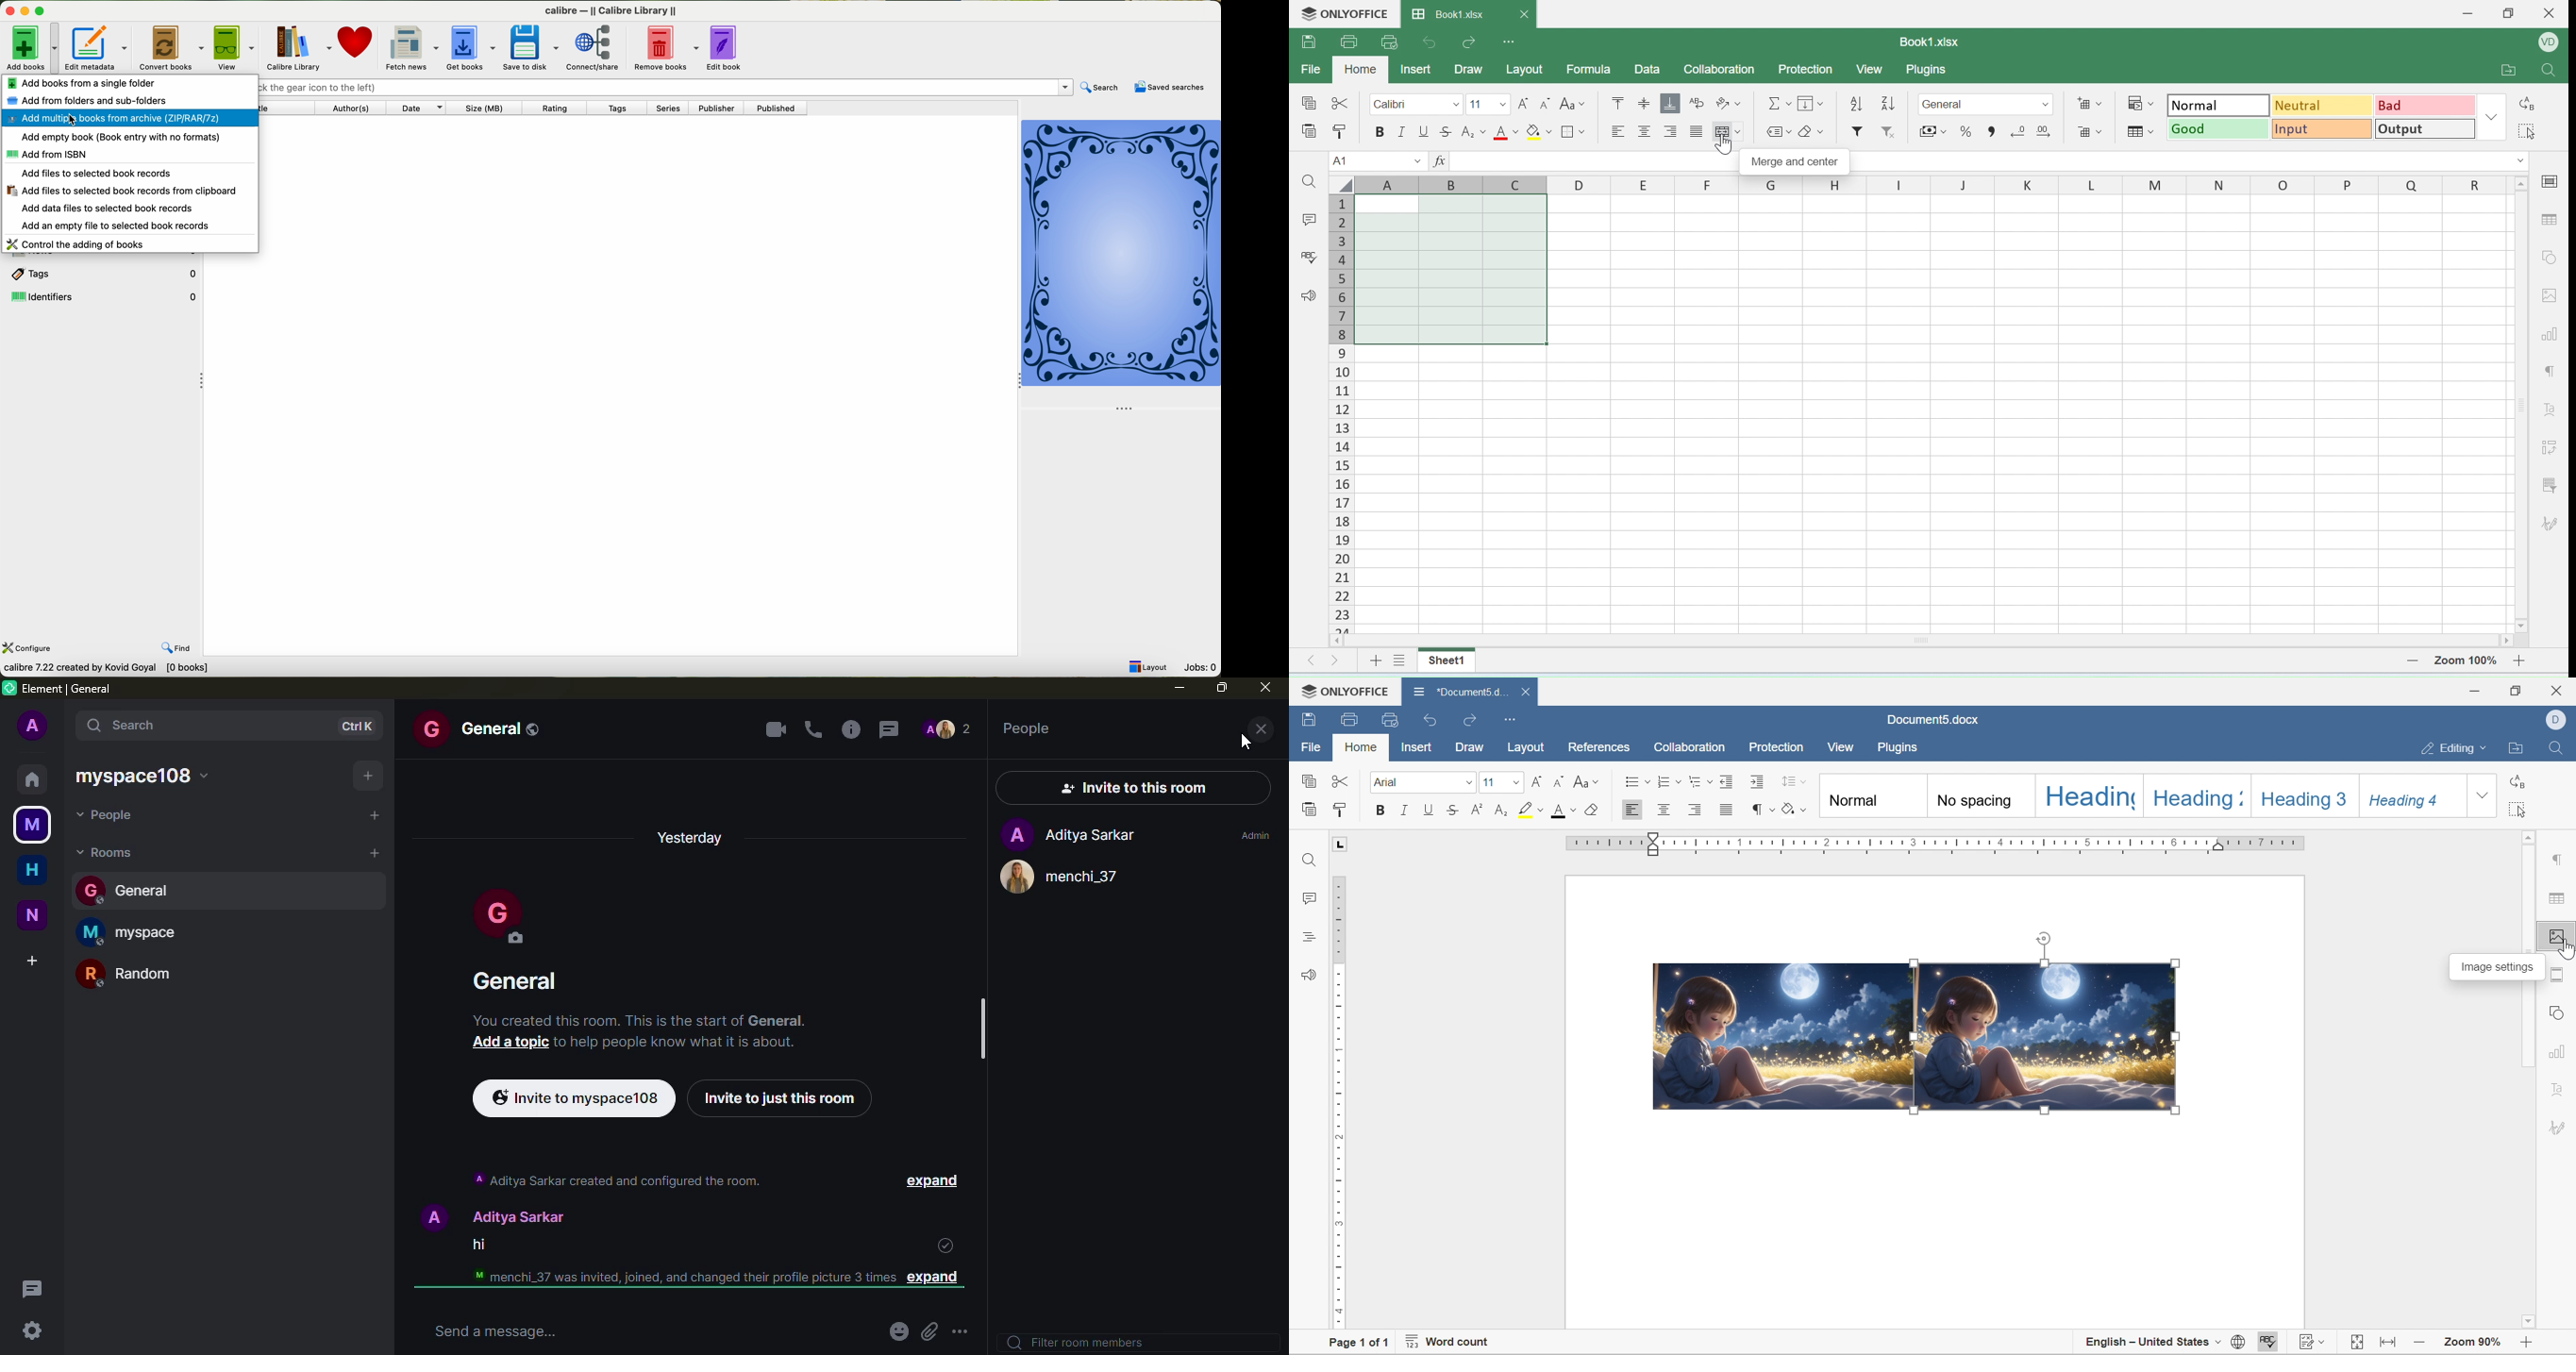 This screenshot has width=2576, height=1372. Describe the element at coordinates (2561, 1126) in the screenshot. I see `signature settings` at that location.